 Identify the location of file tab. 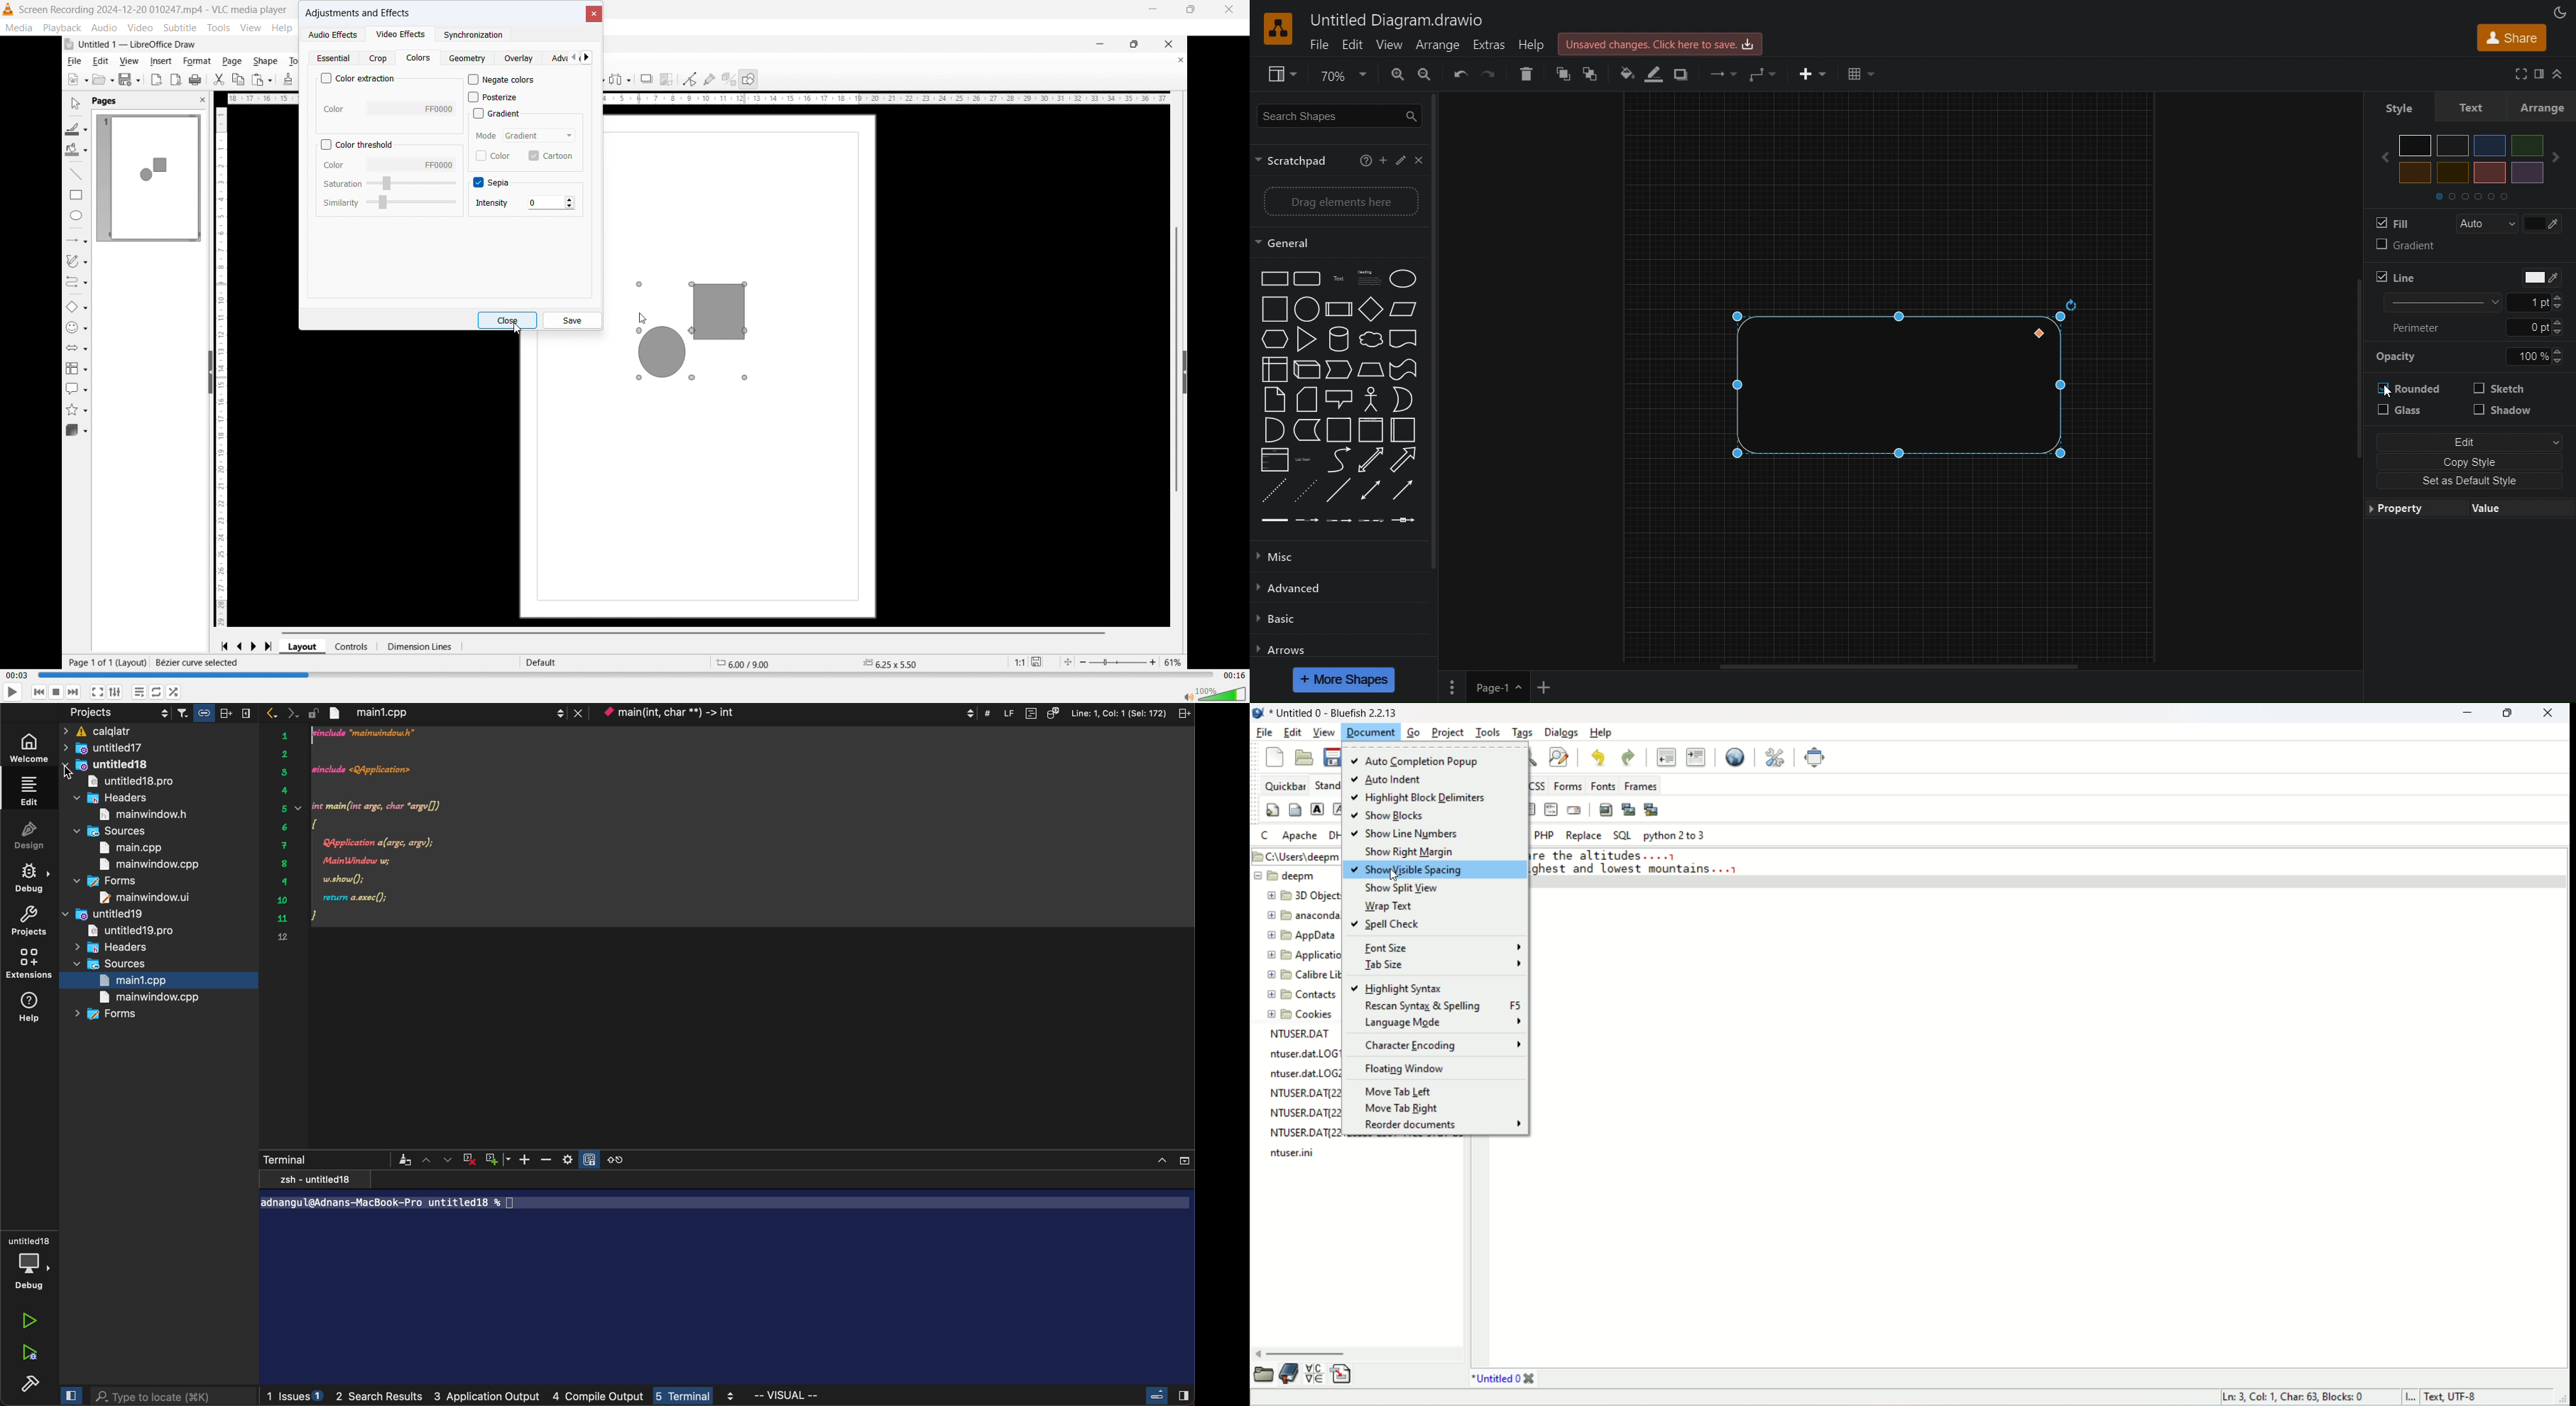
(447, 713).